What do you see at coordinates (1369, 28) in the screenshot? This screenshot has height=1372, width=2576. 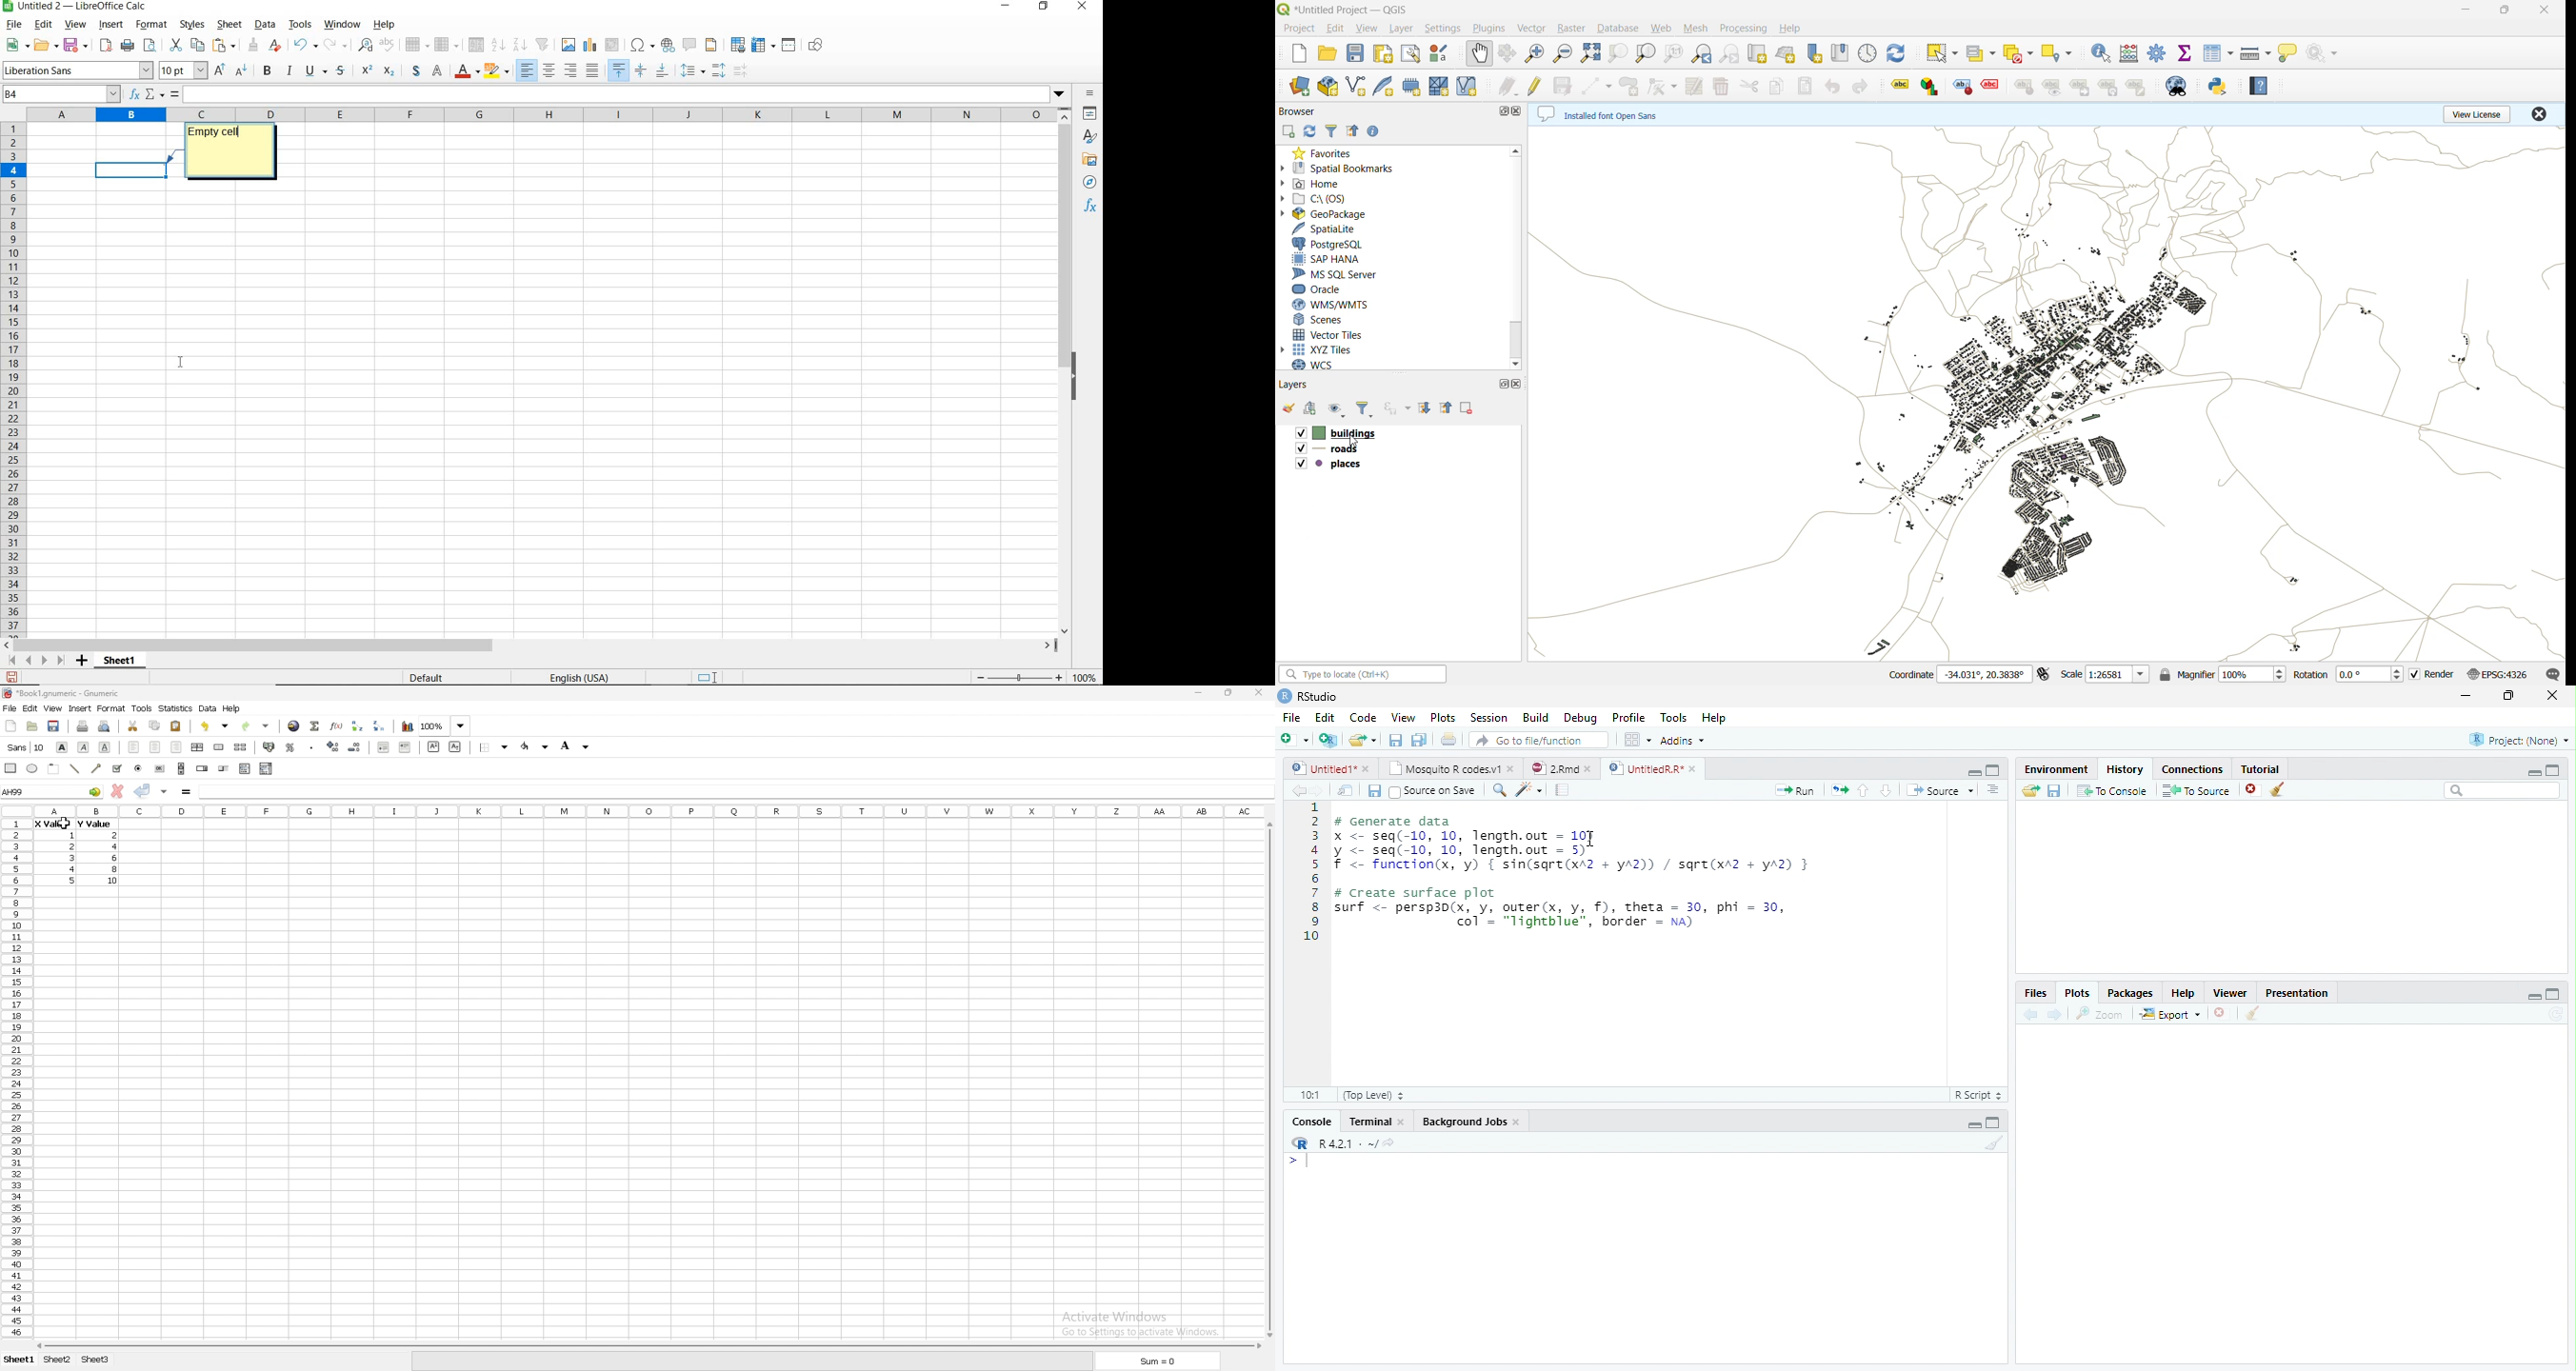 I see `view` at bounding box center [1369, 28].